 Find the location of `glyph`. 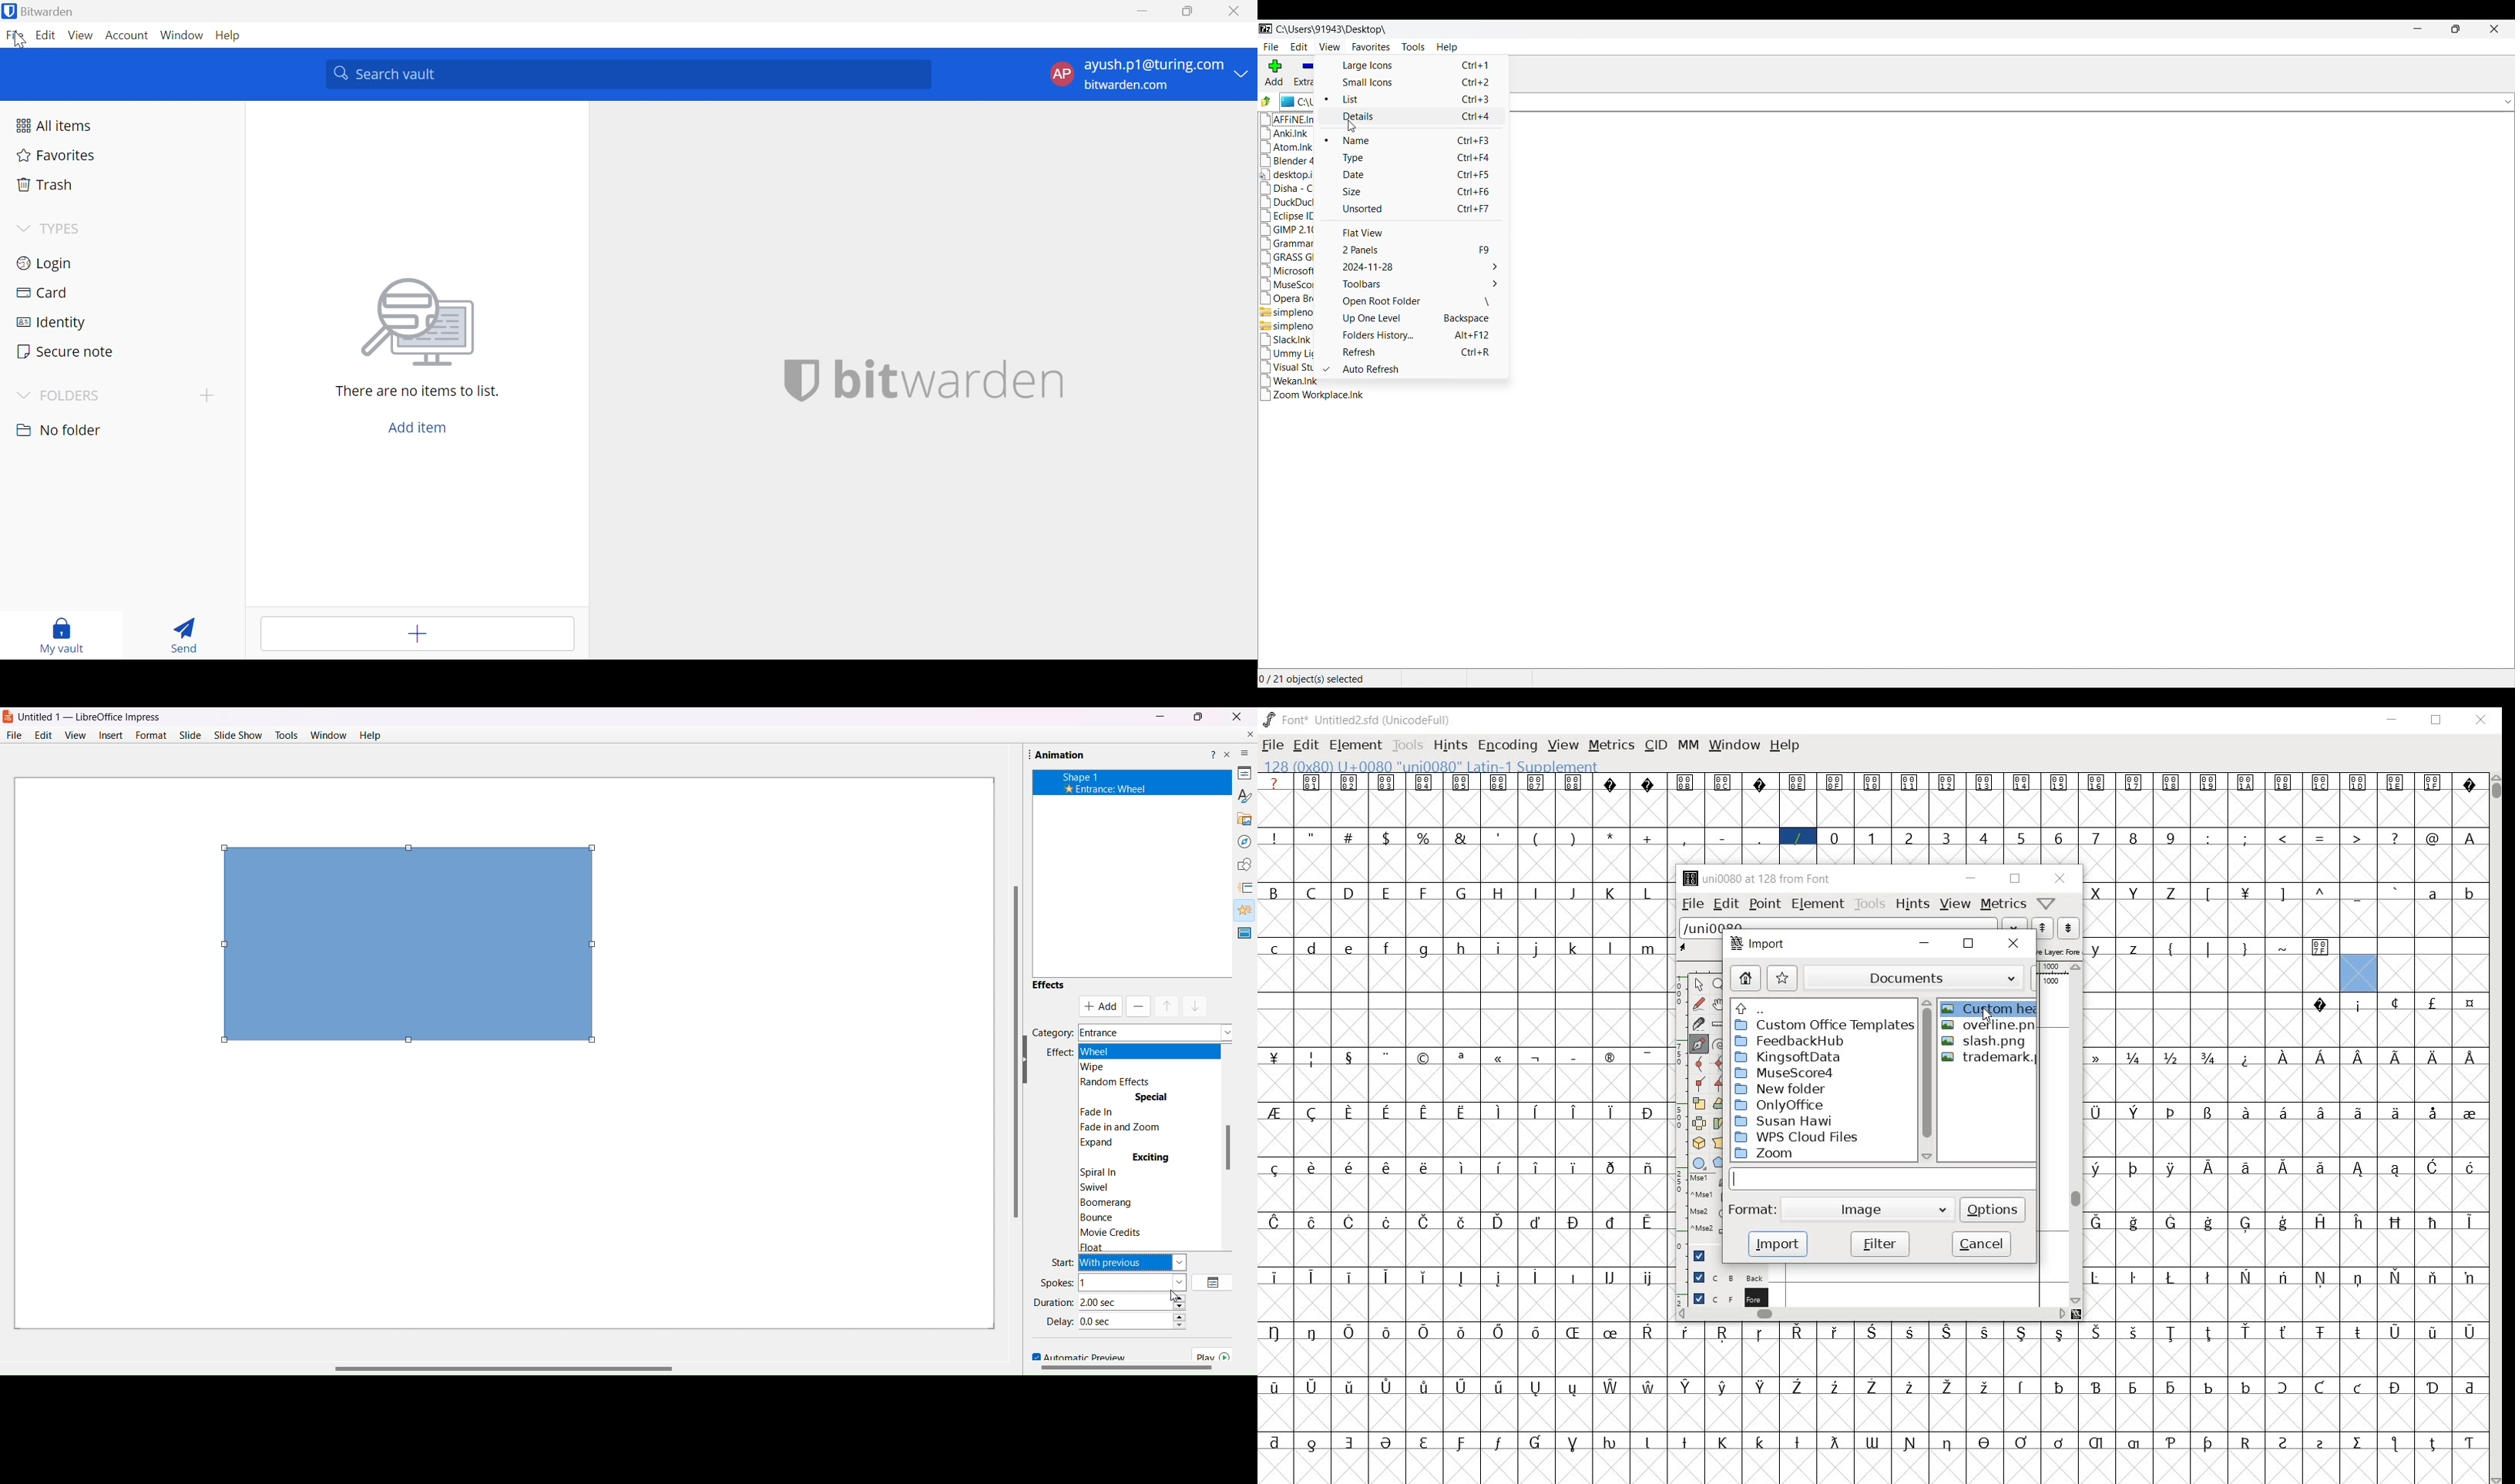

glyph is located at coordinates (1797, 783).